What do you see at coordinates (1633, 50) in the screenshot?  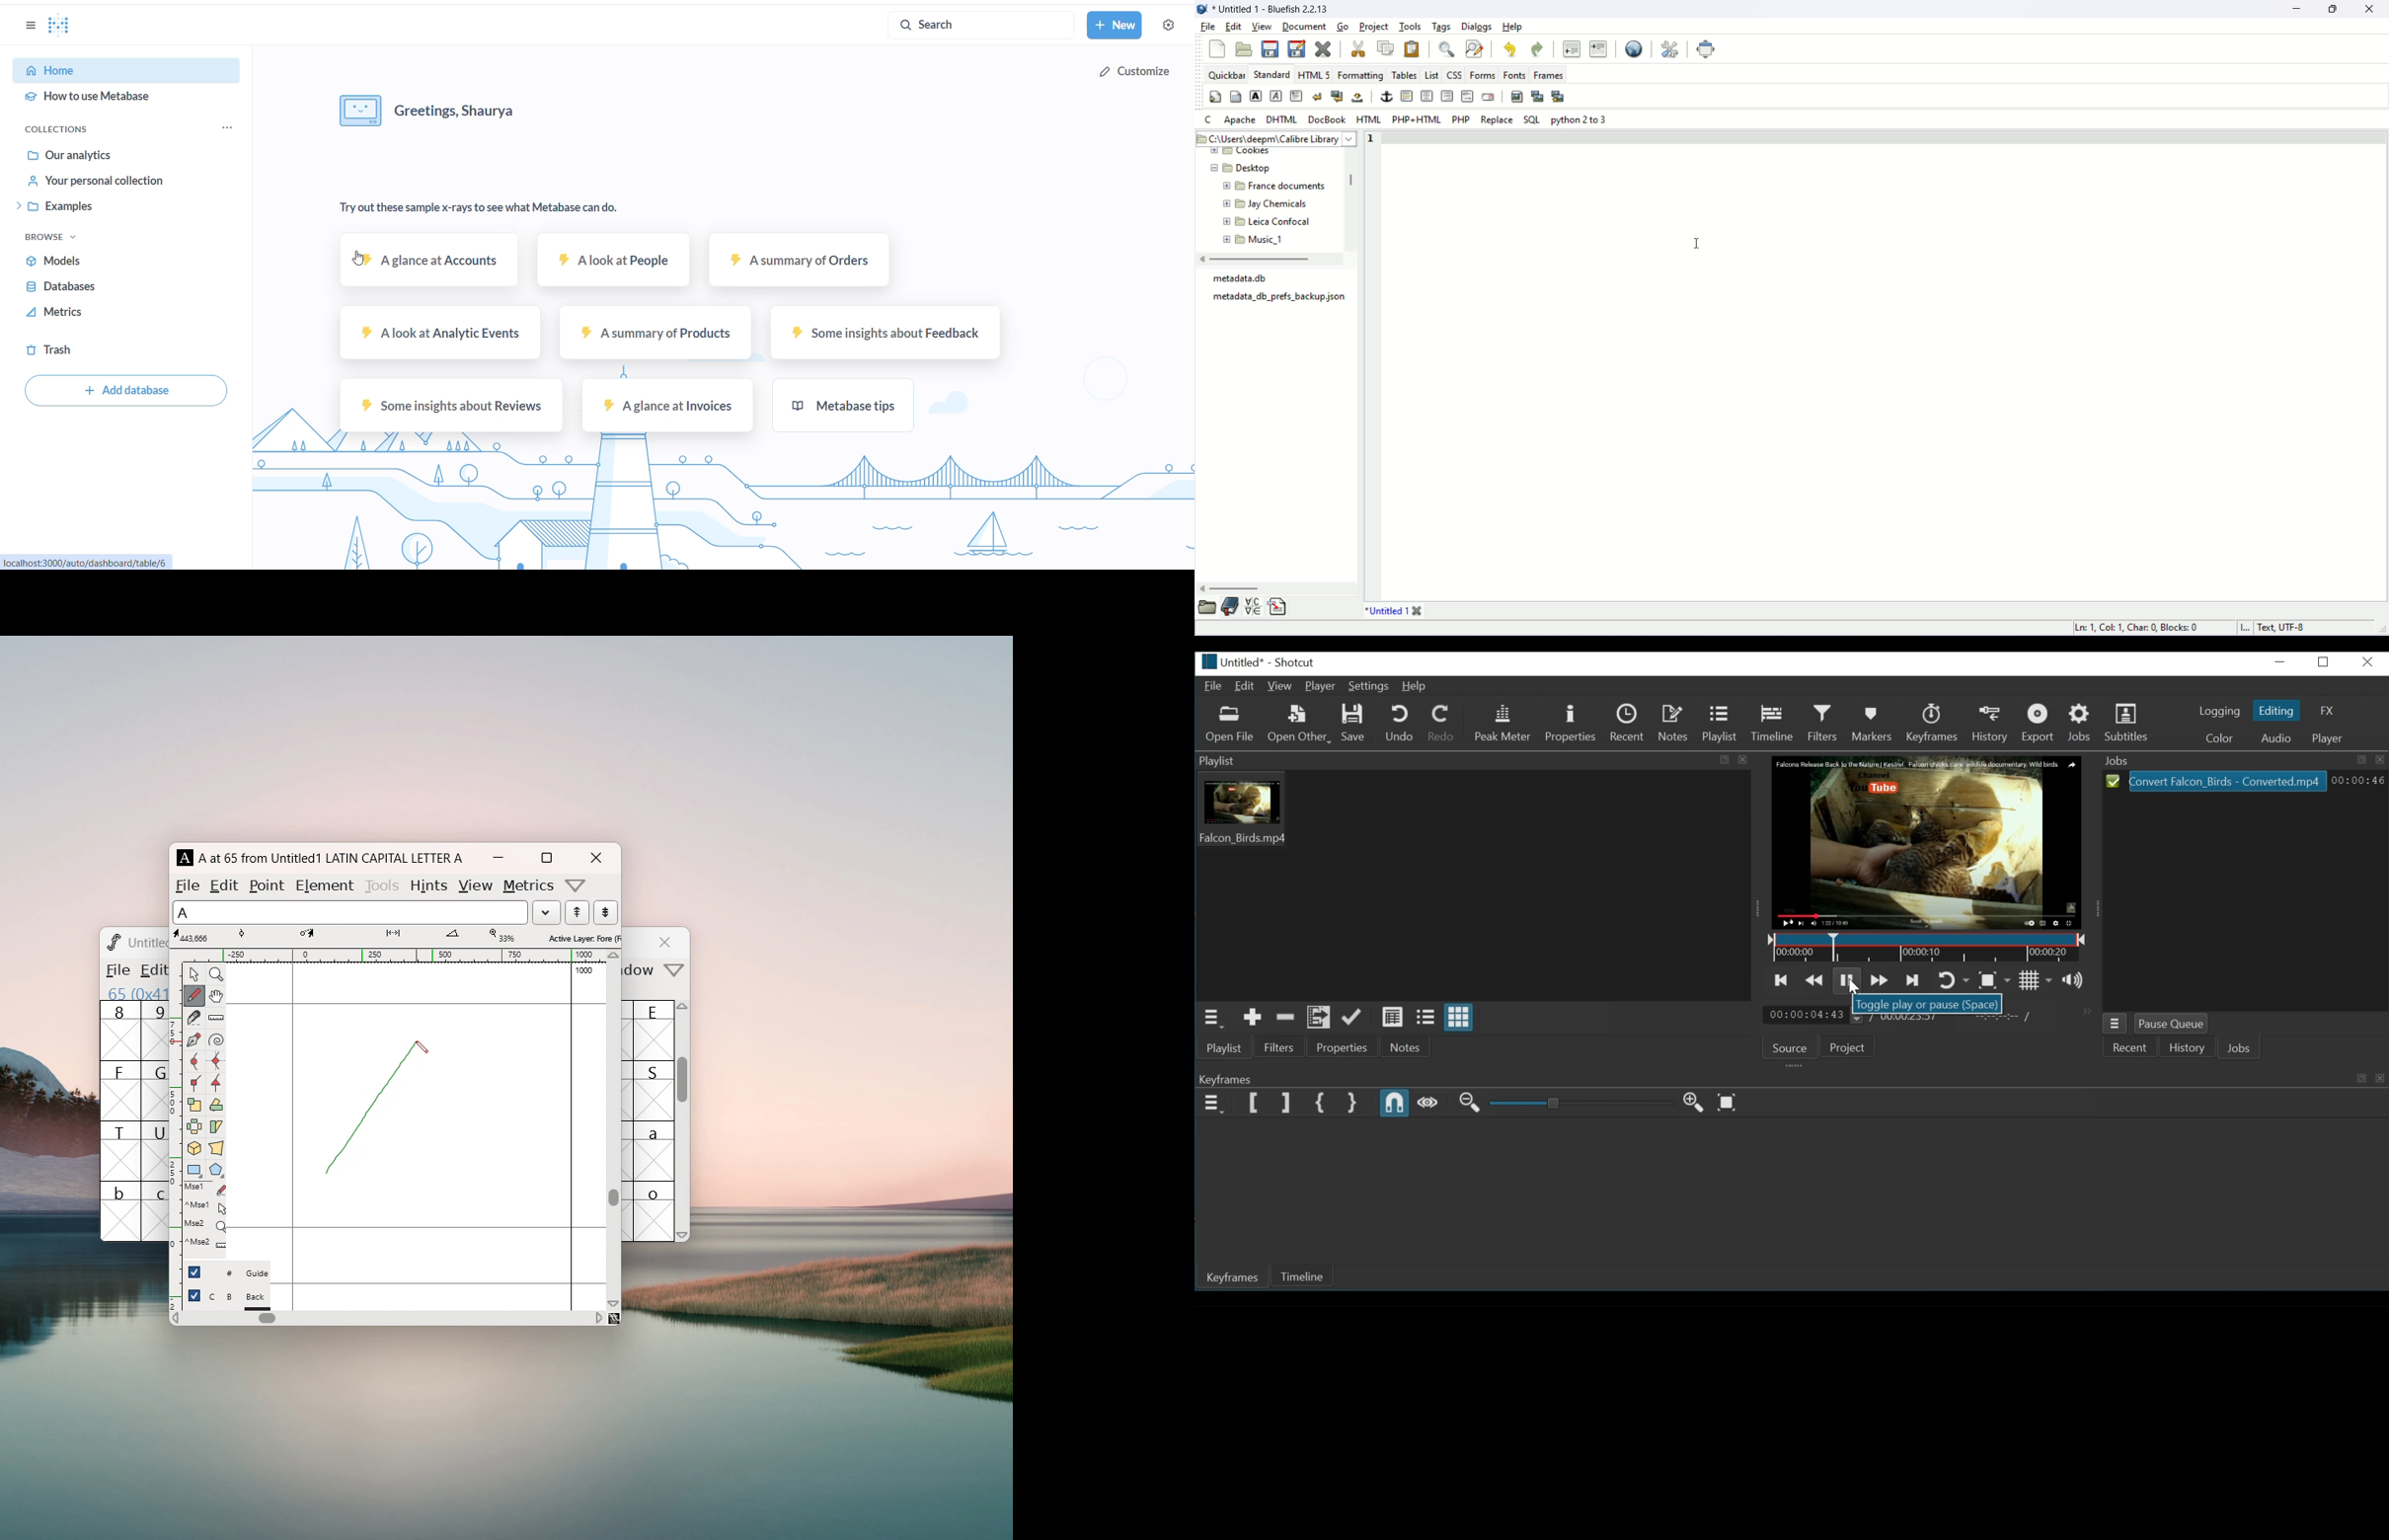 I see `view in browser` at bounding box center [1633, 50].